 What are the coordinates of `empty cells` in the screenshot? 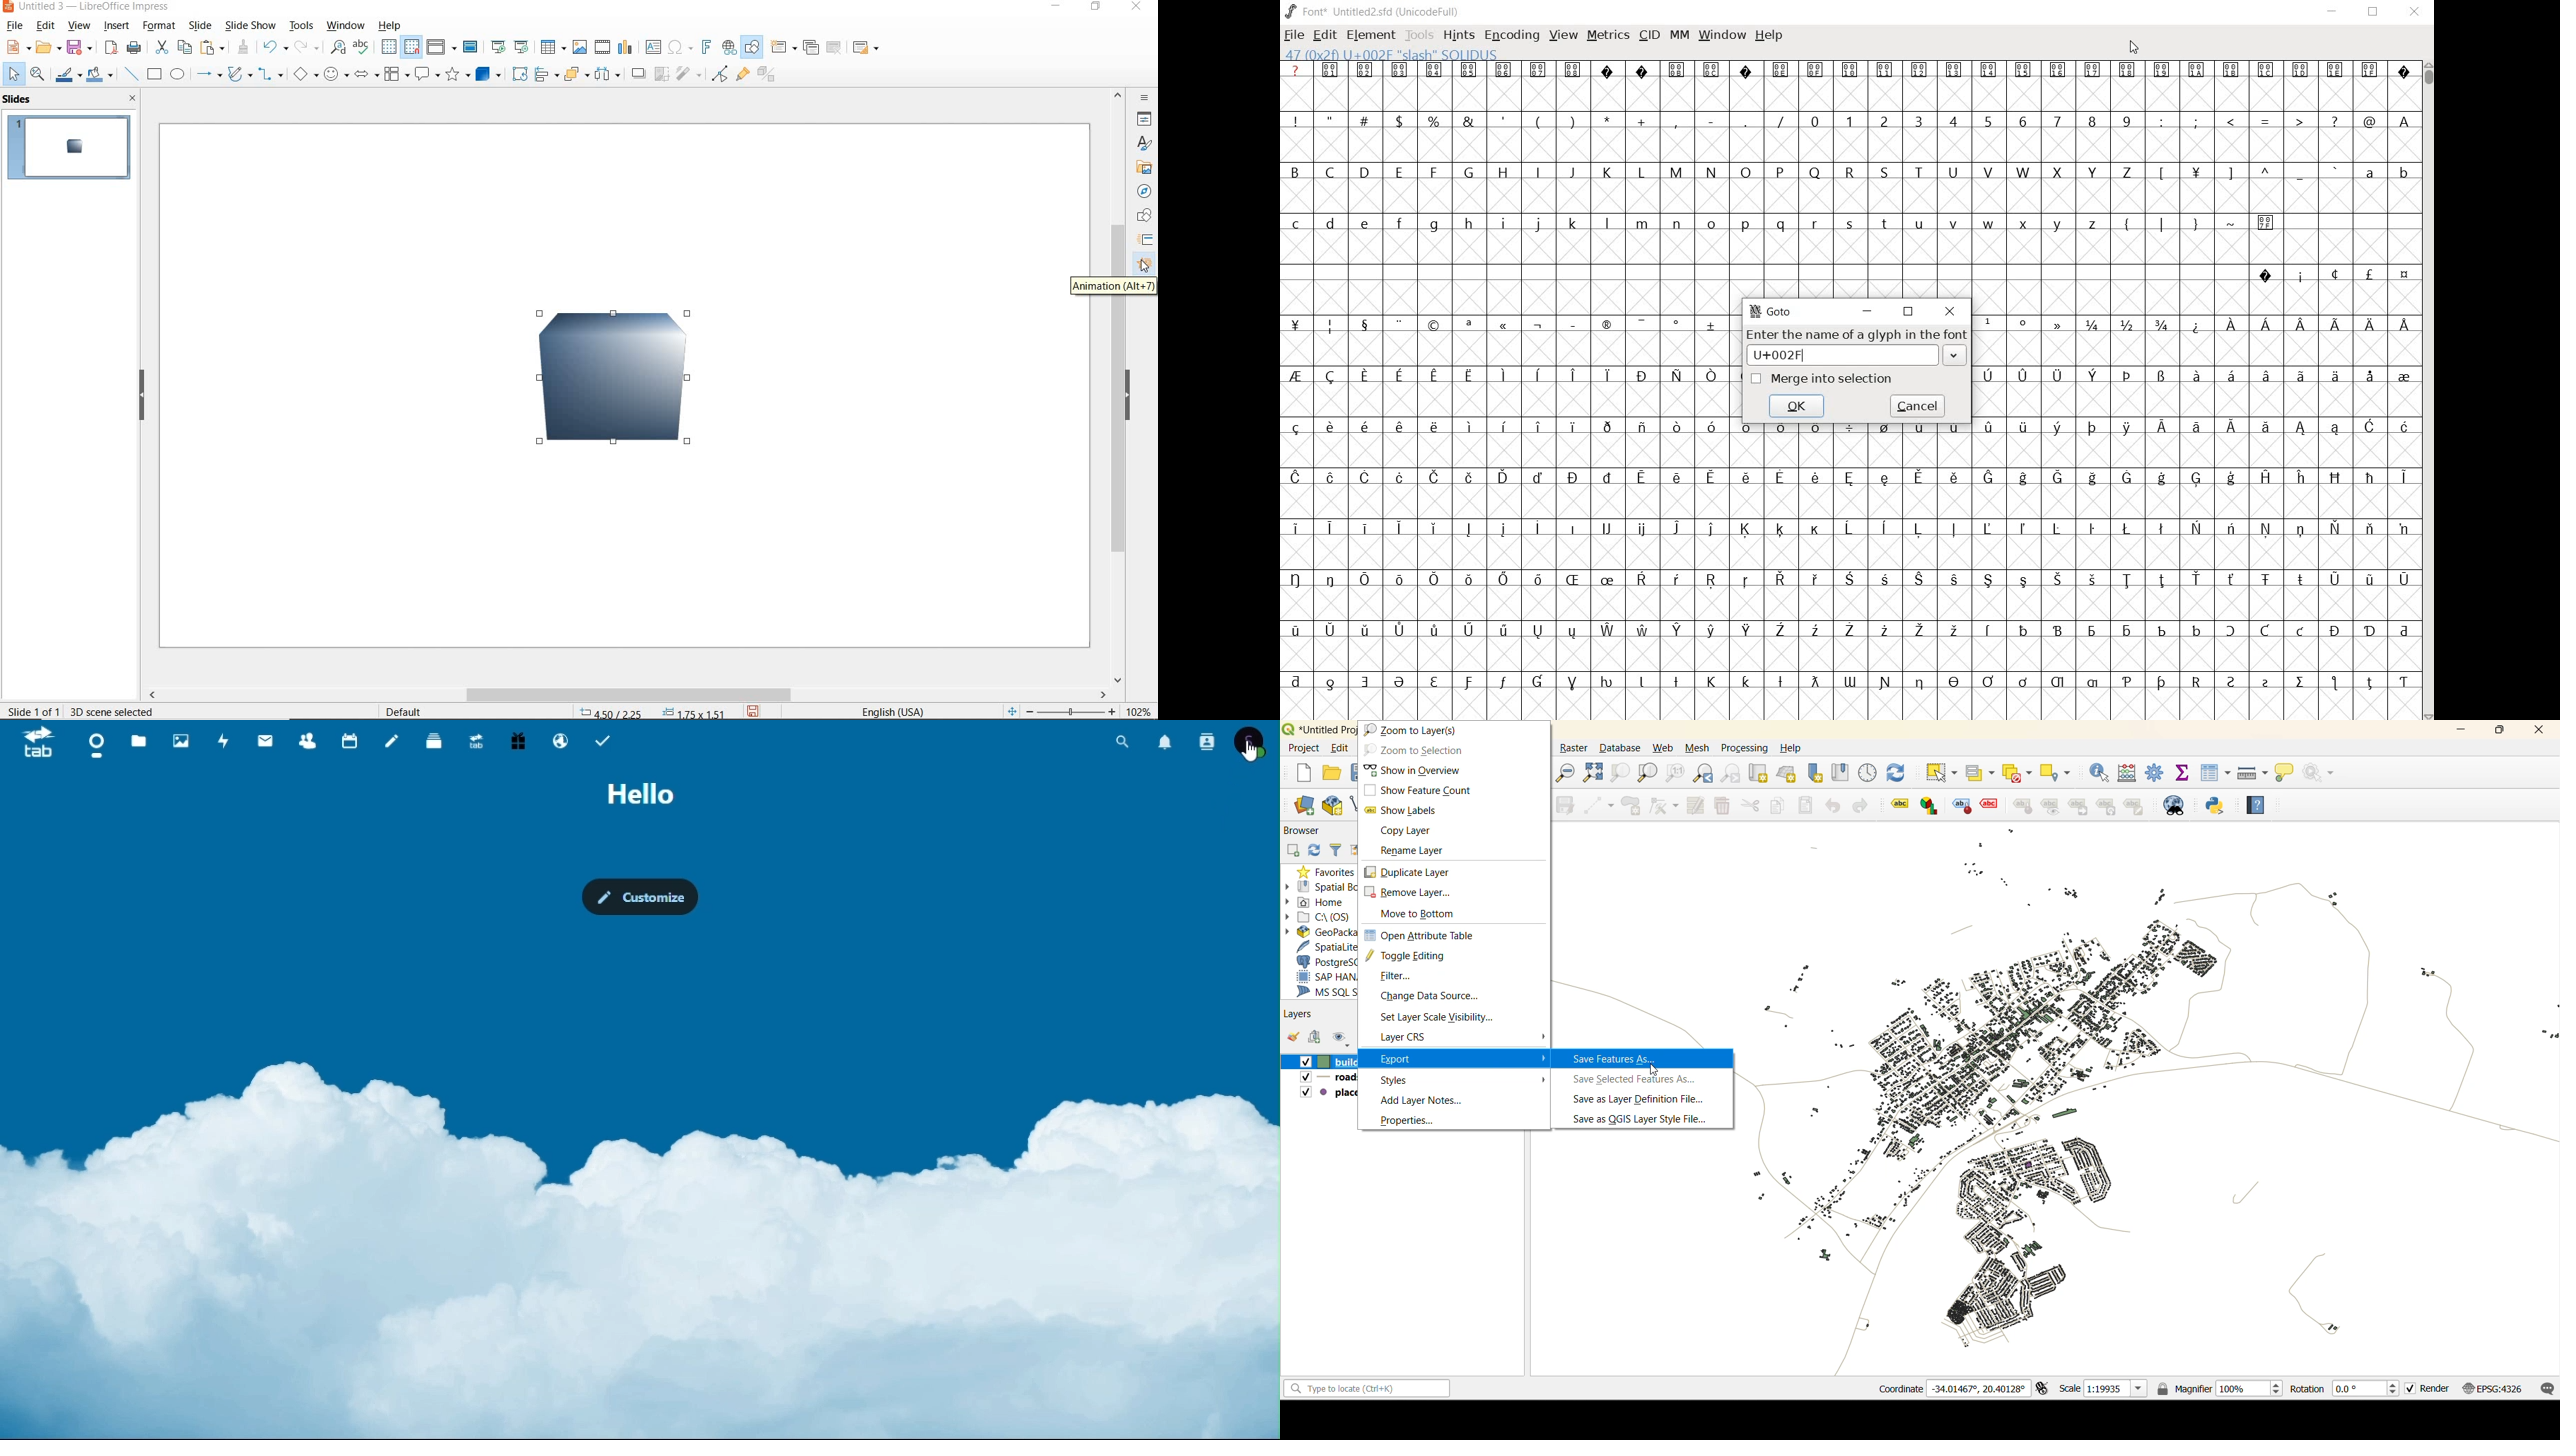 It's located at (1851, 95).